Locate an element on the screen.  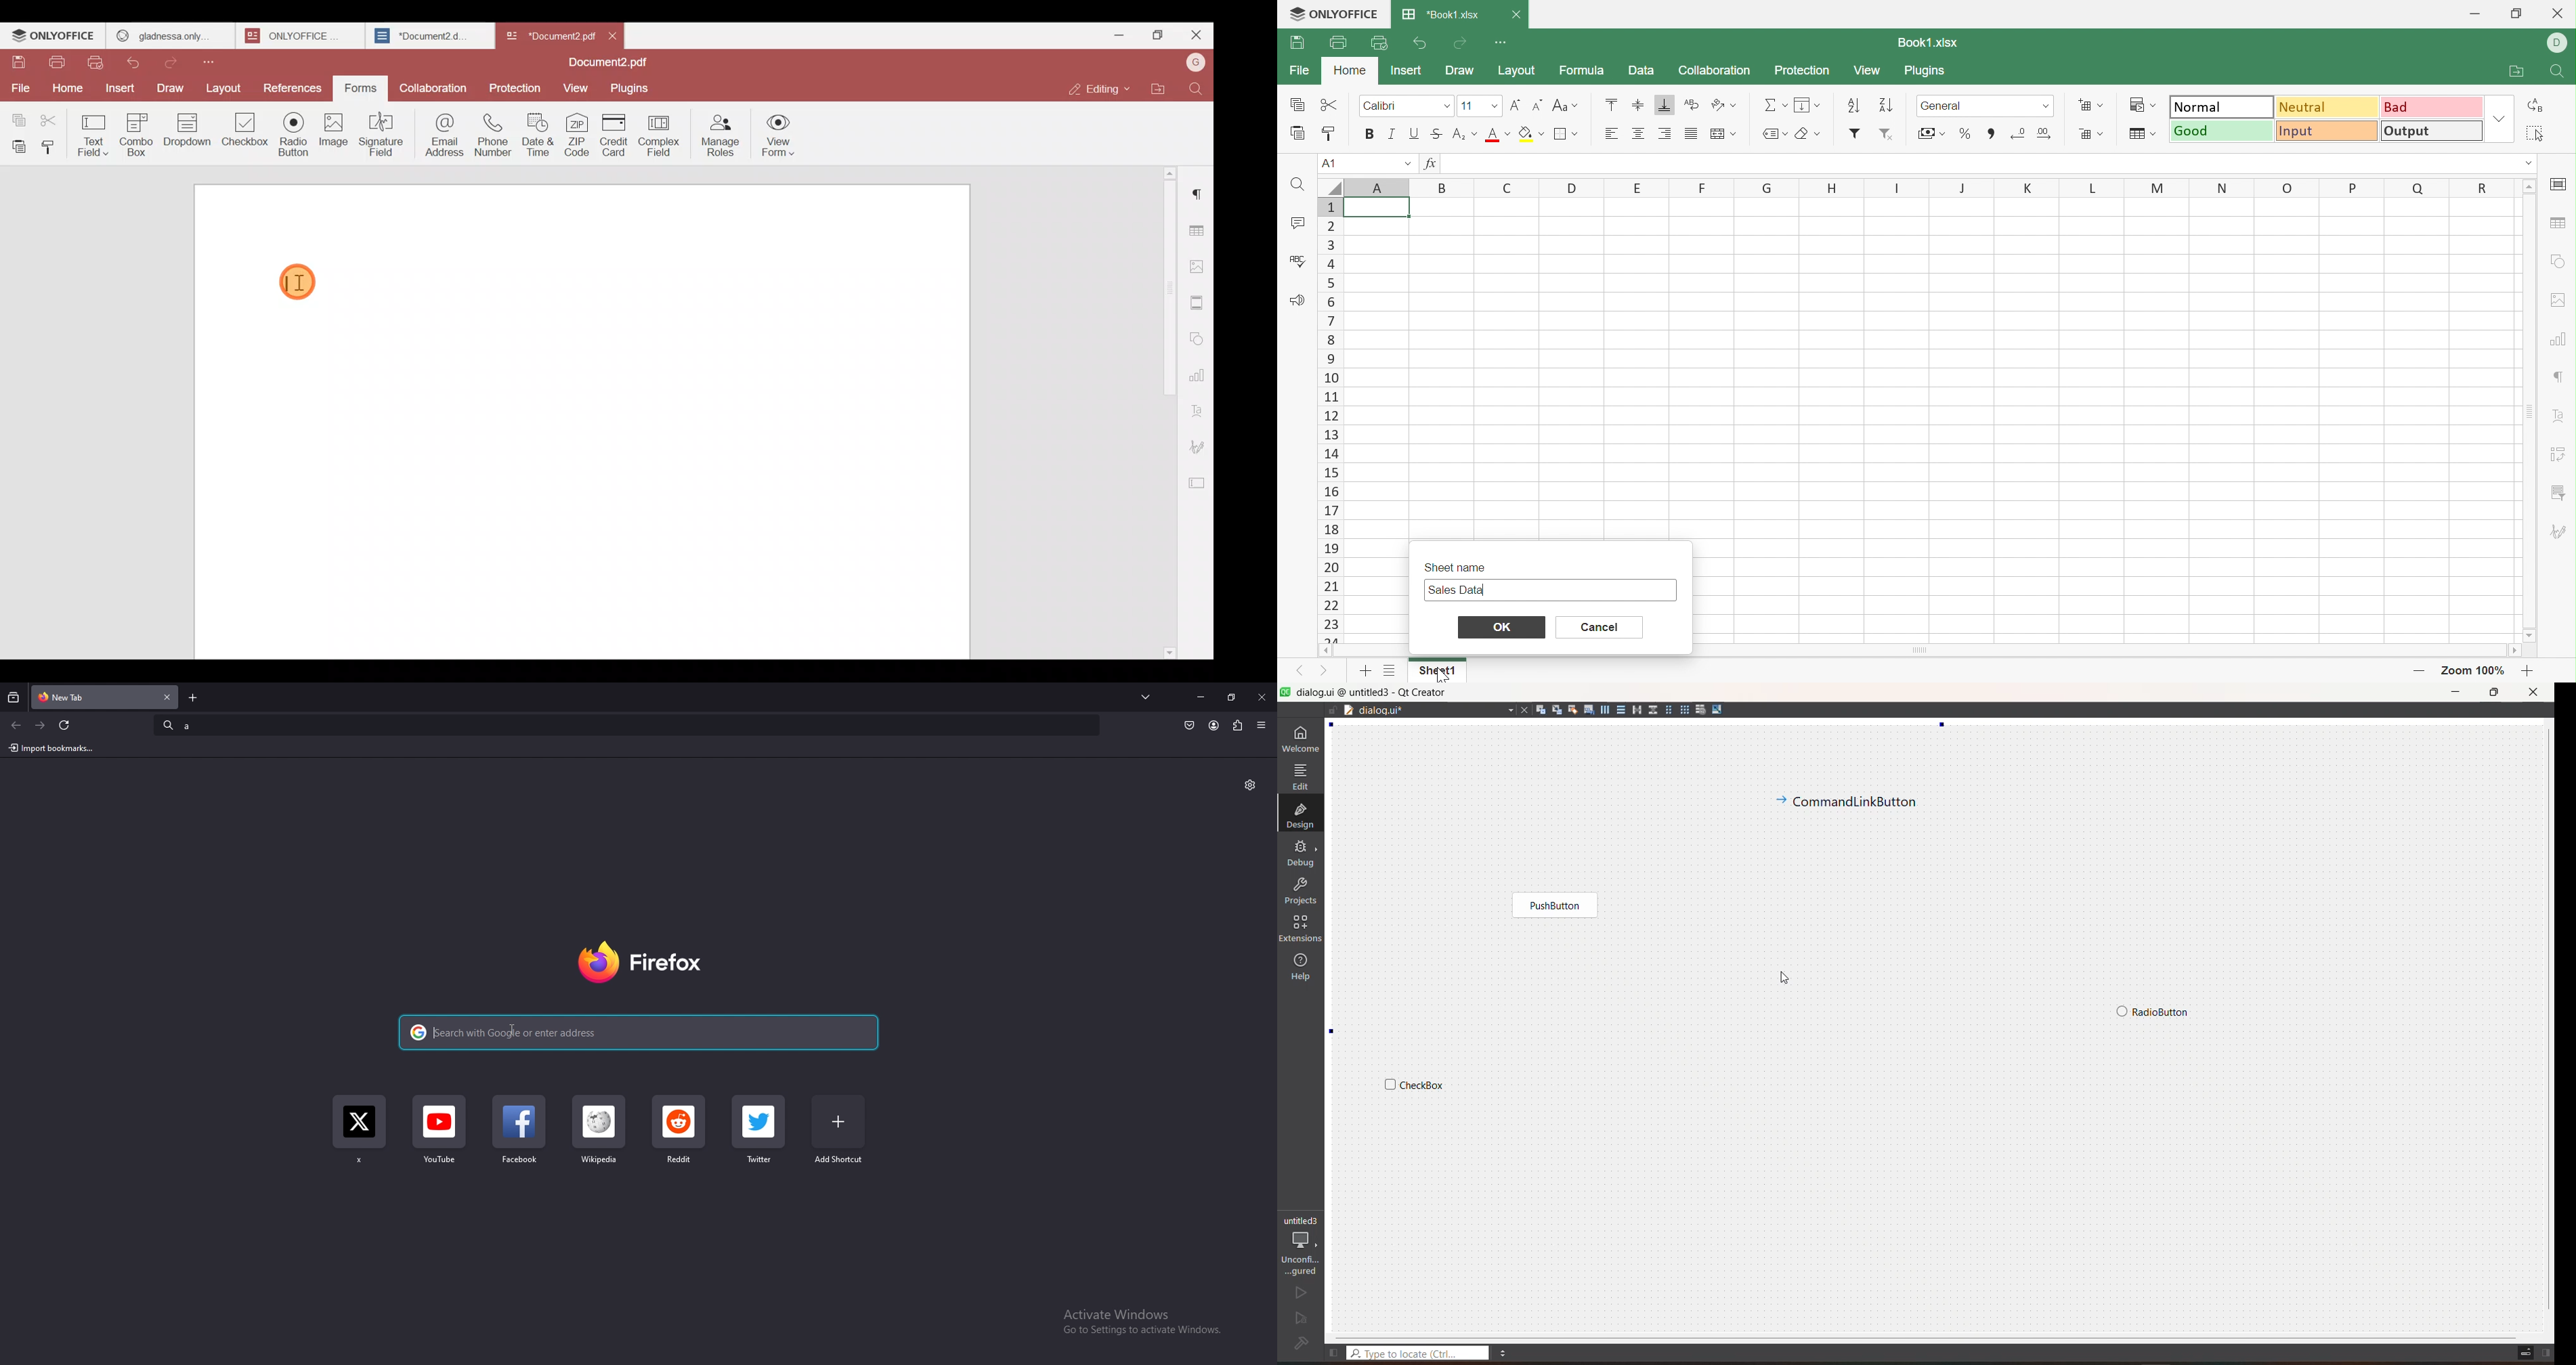
*Document2.d.. is located at coordinates (422, 34).